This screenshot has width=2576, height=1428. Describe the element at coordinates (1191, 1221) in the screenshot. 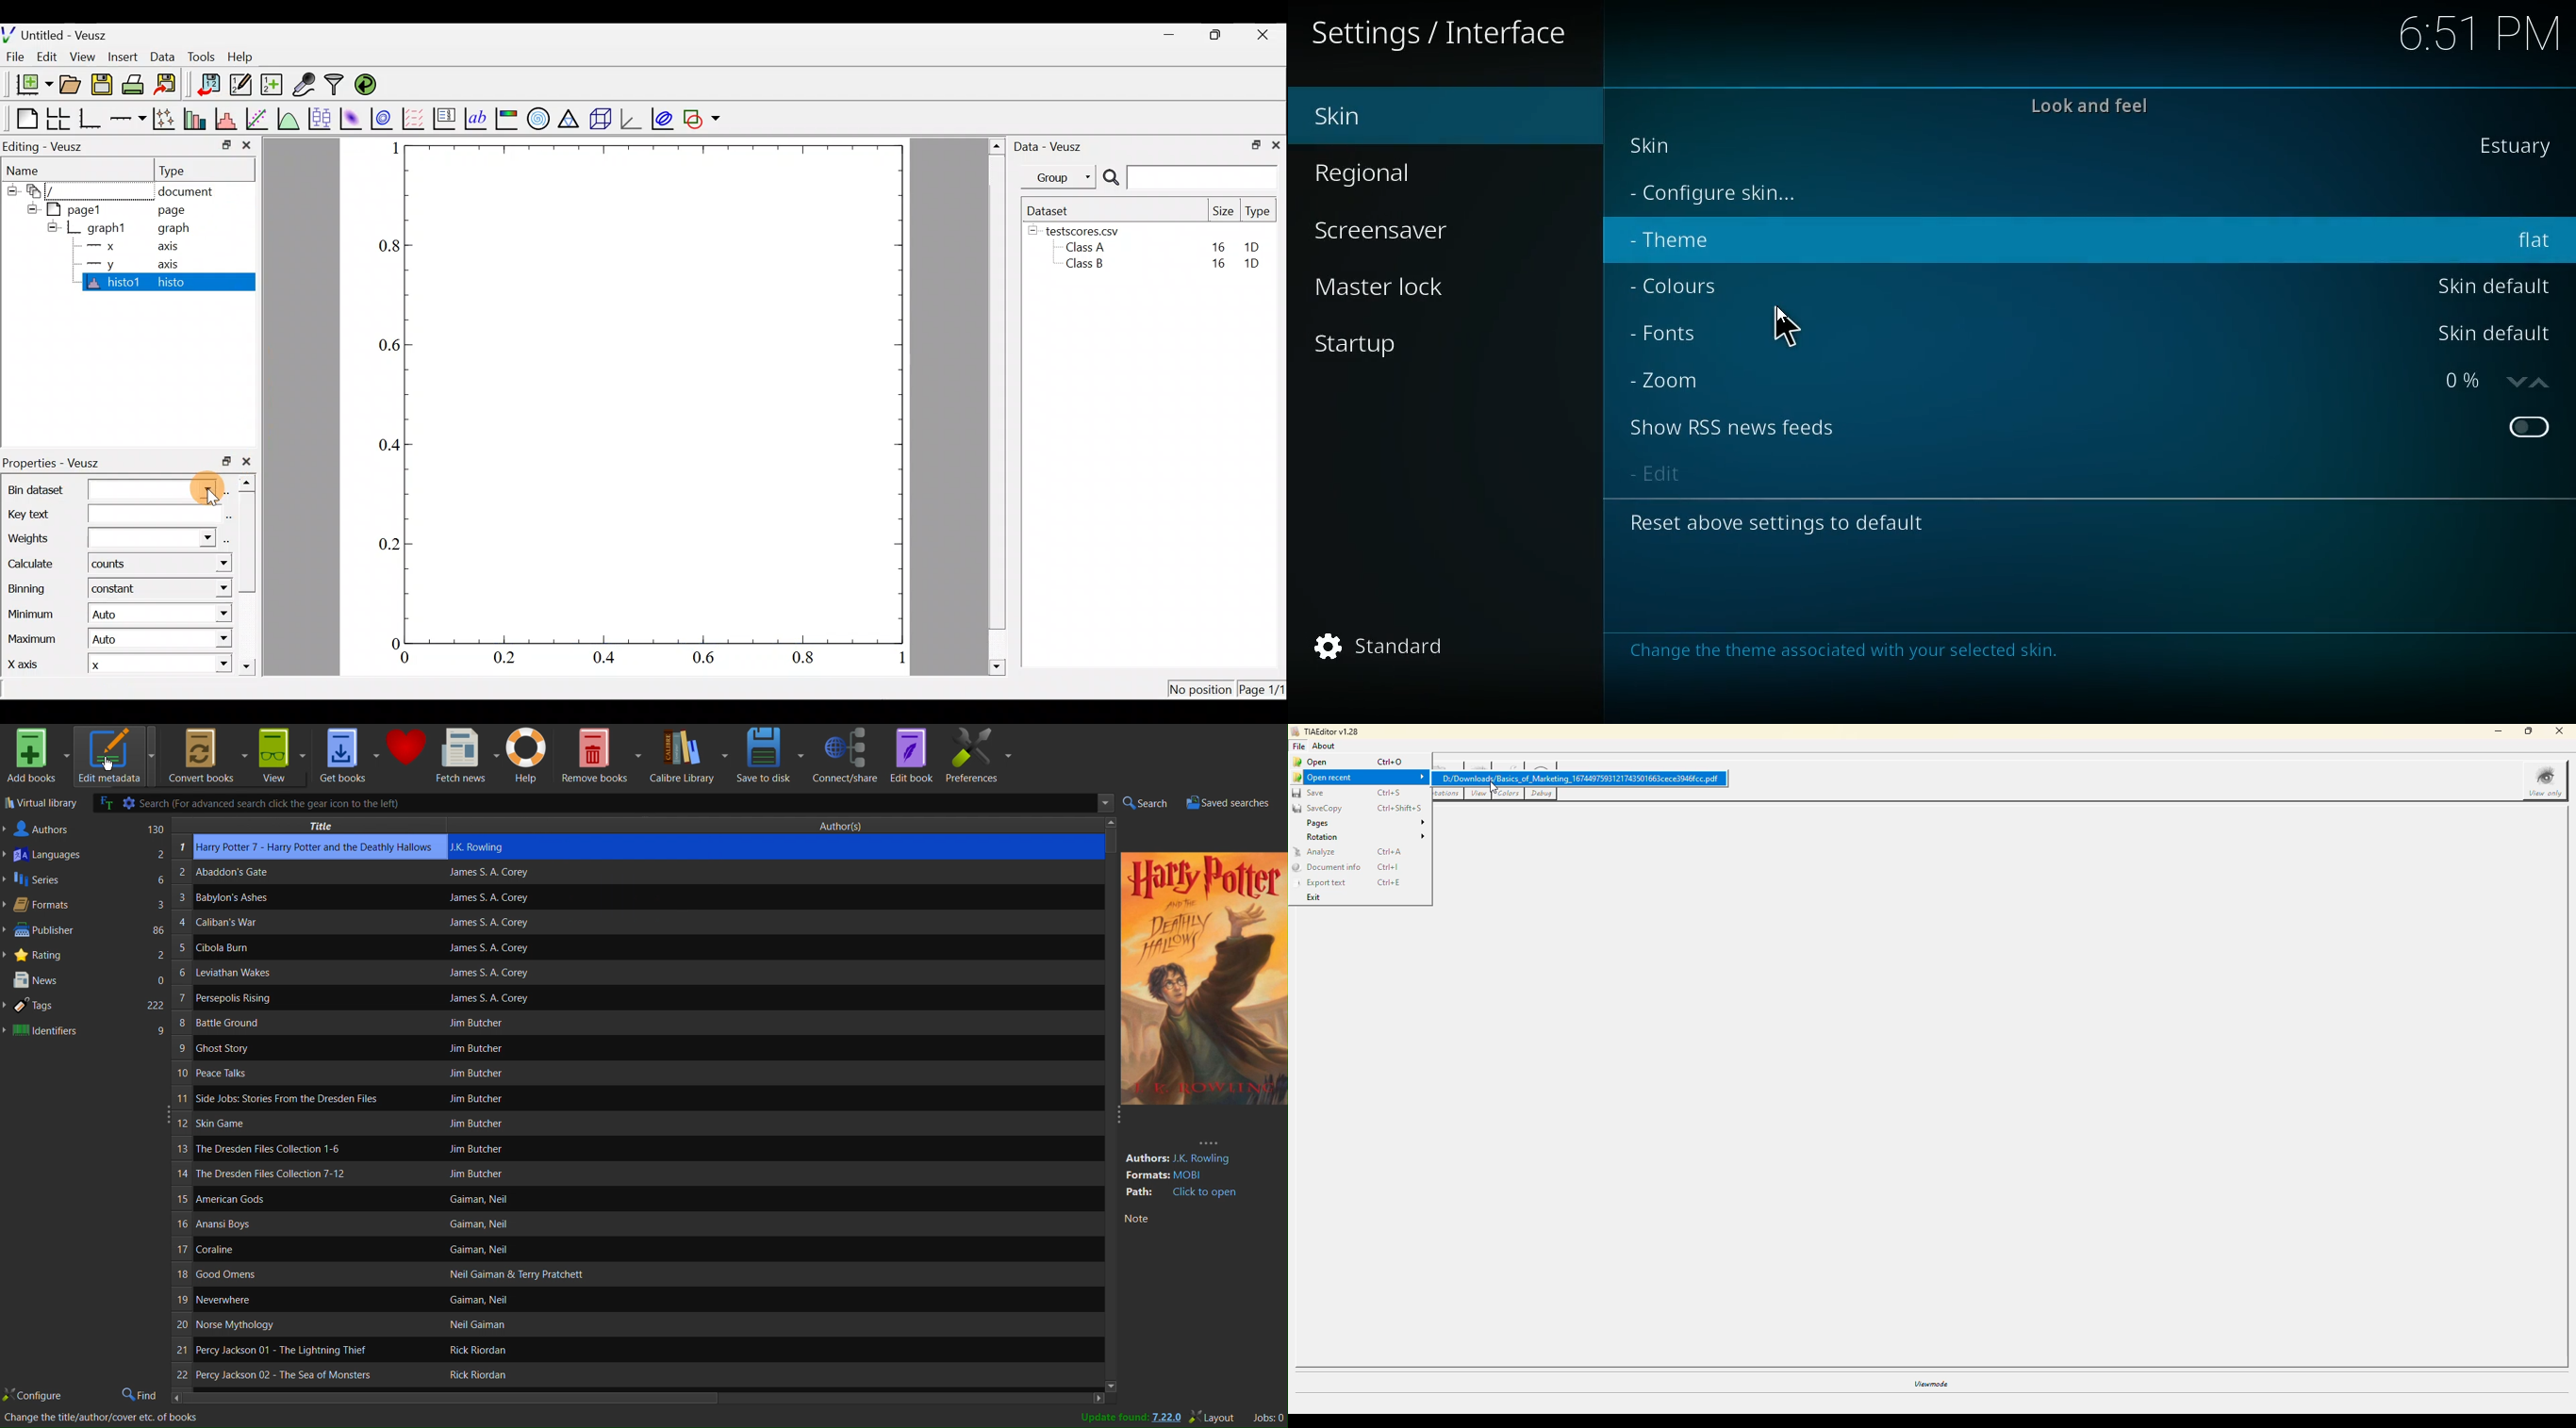

I see `note` at that location.